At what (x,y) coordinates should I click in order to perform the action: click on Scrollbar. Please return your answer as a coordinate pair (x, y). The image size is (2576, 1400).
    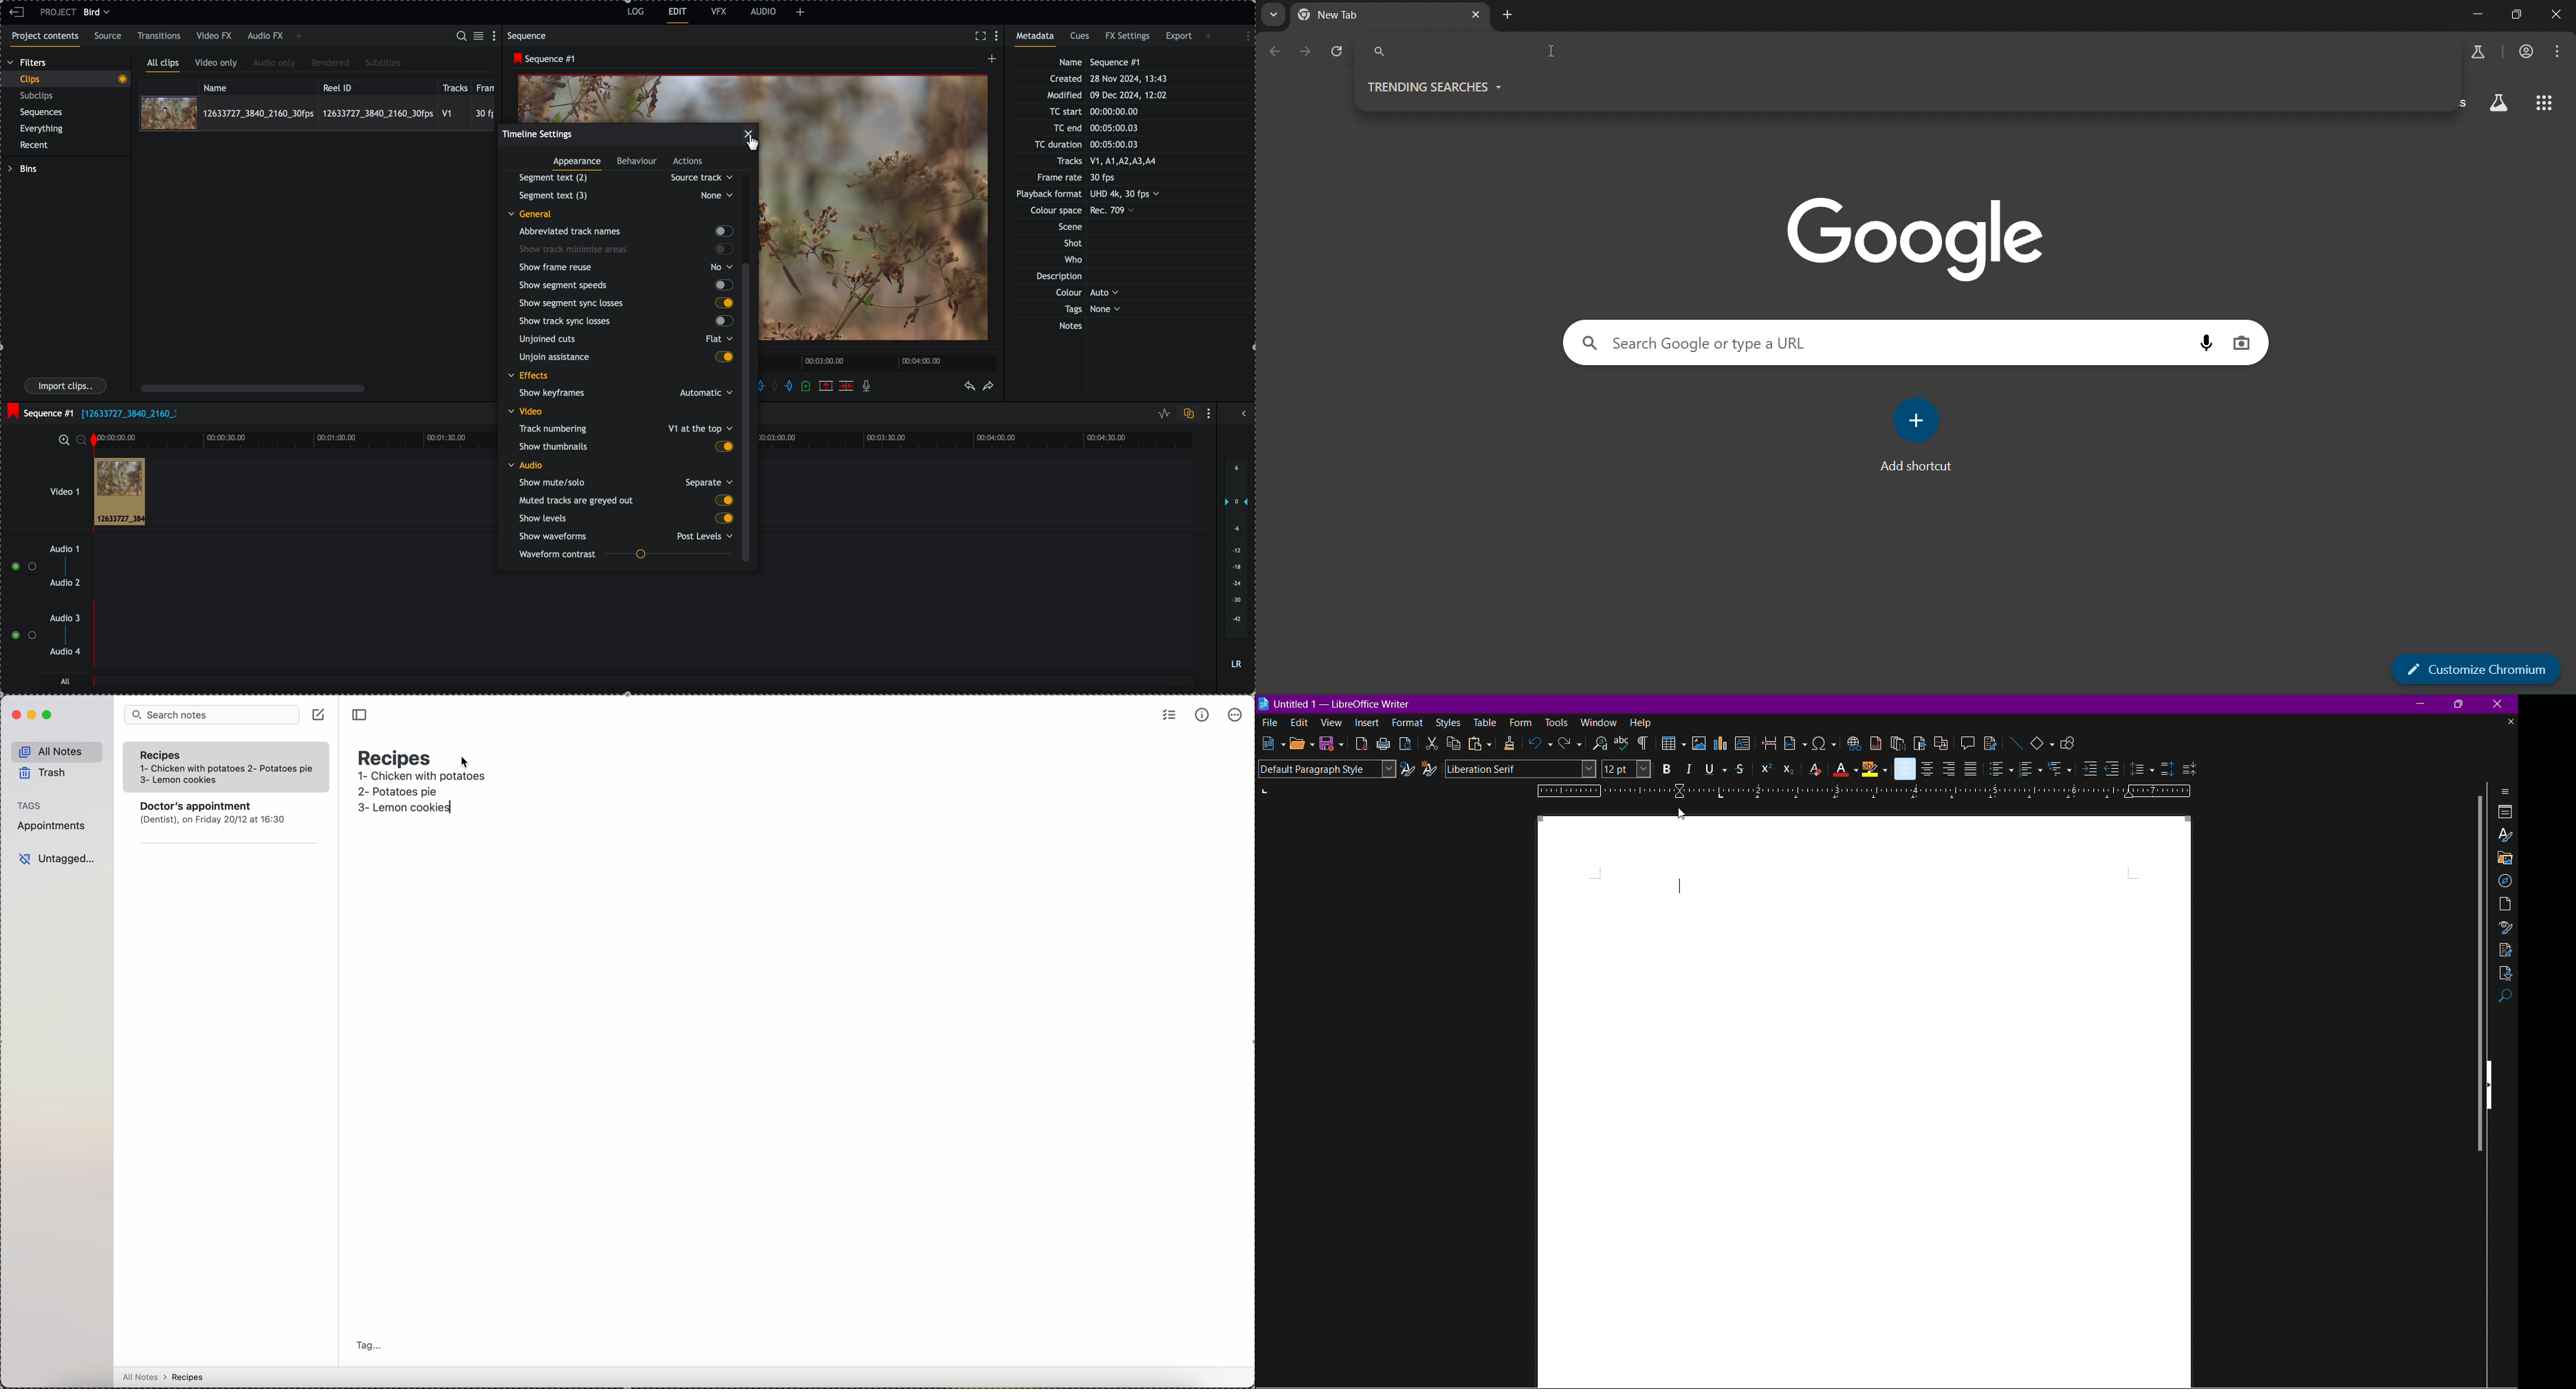
    Looking at the image, I should click on (2474, 975).